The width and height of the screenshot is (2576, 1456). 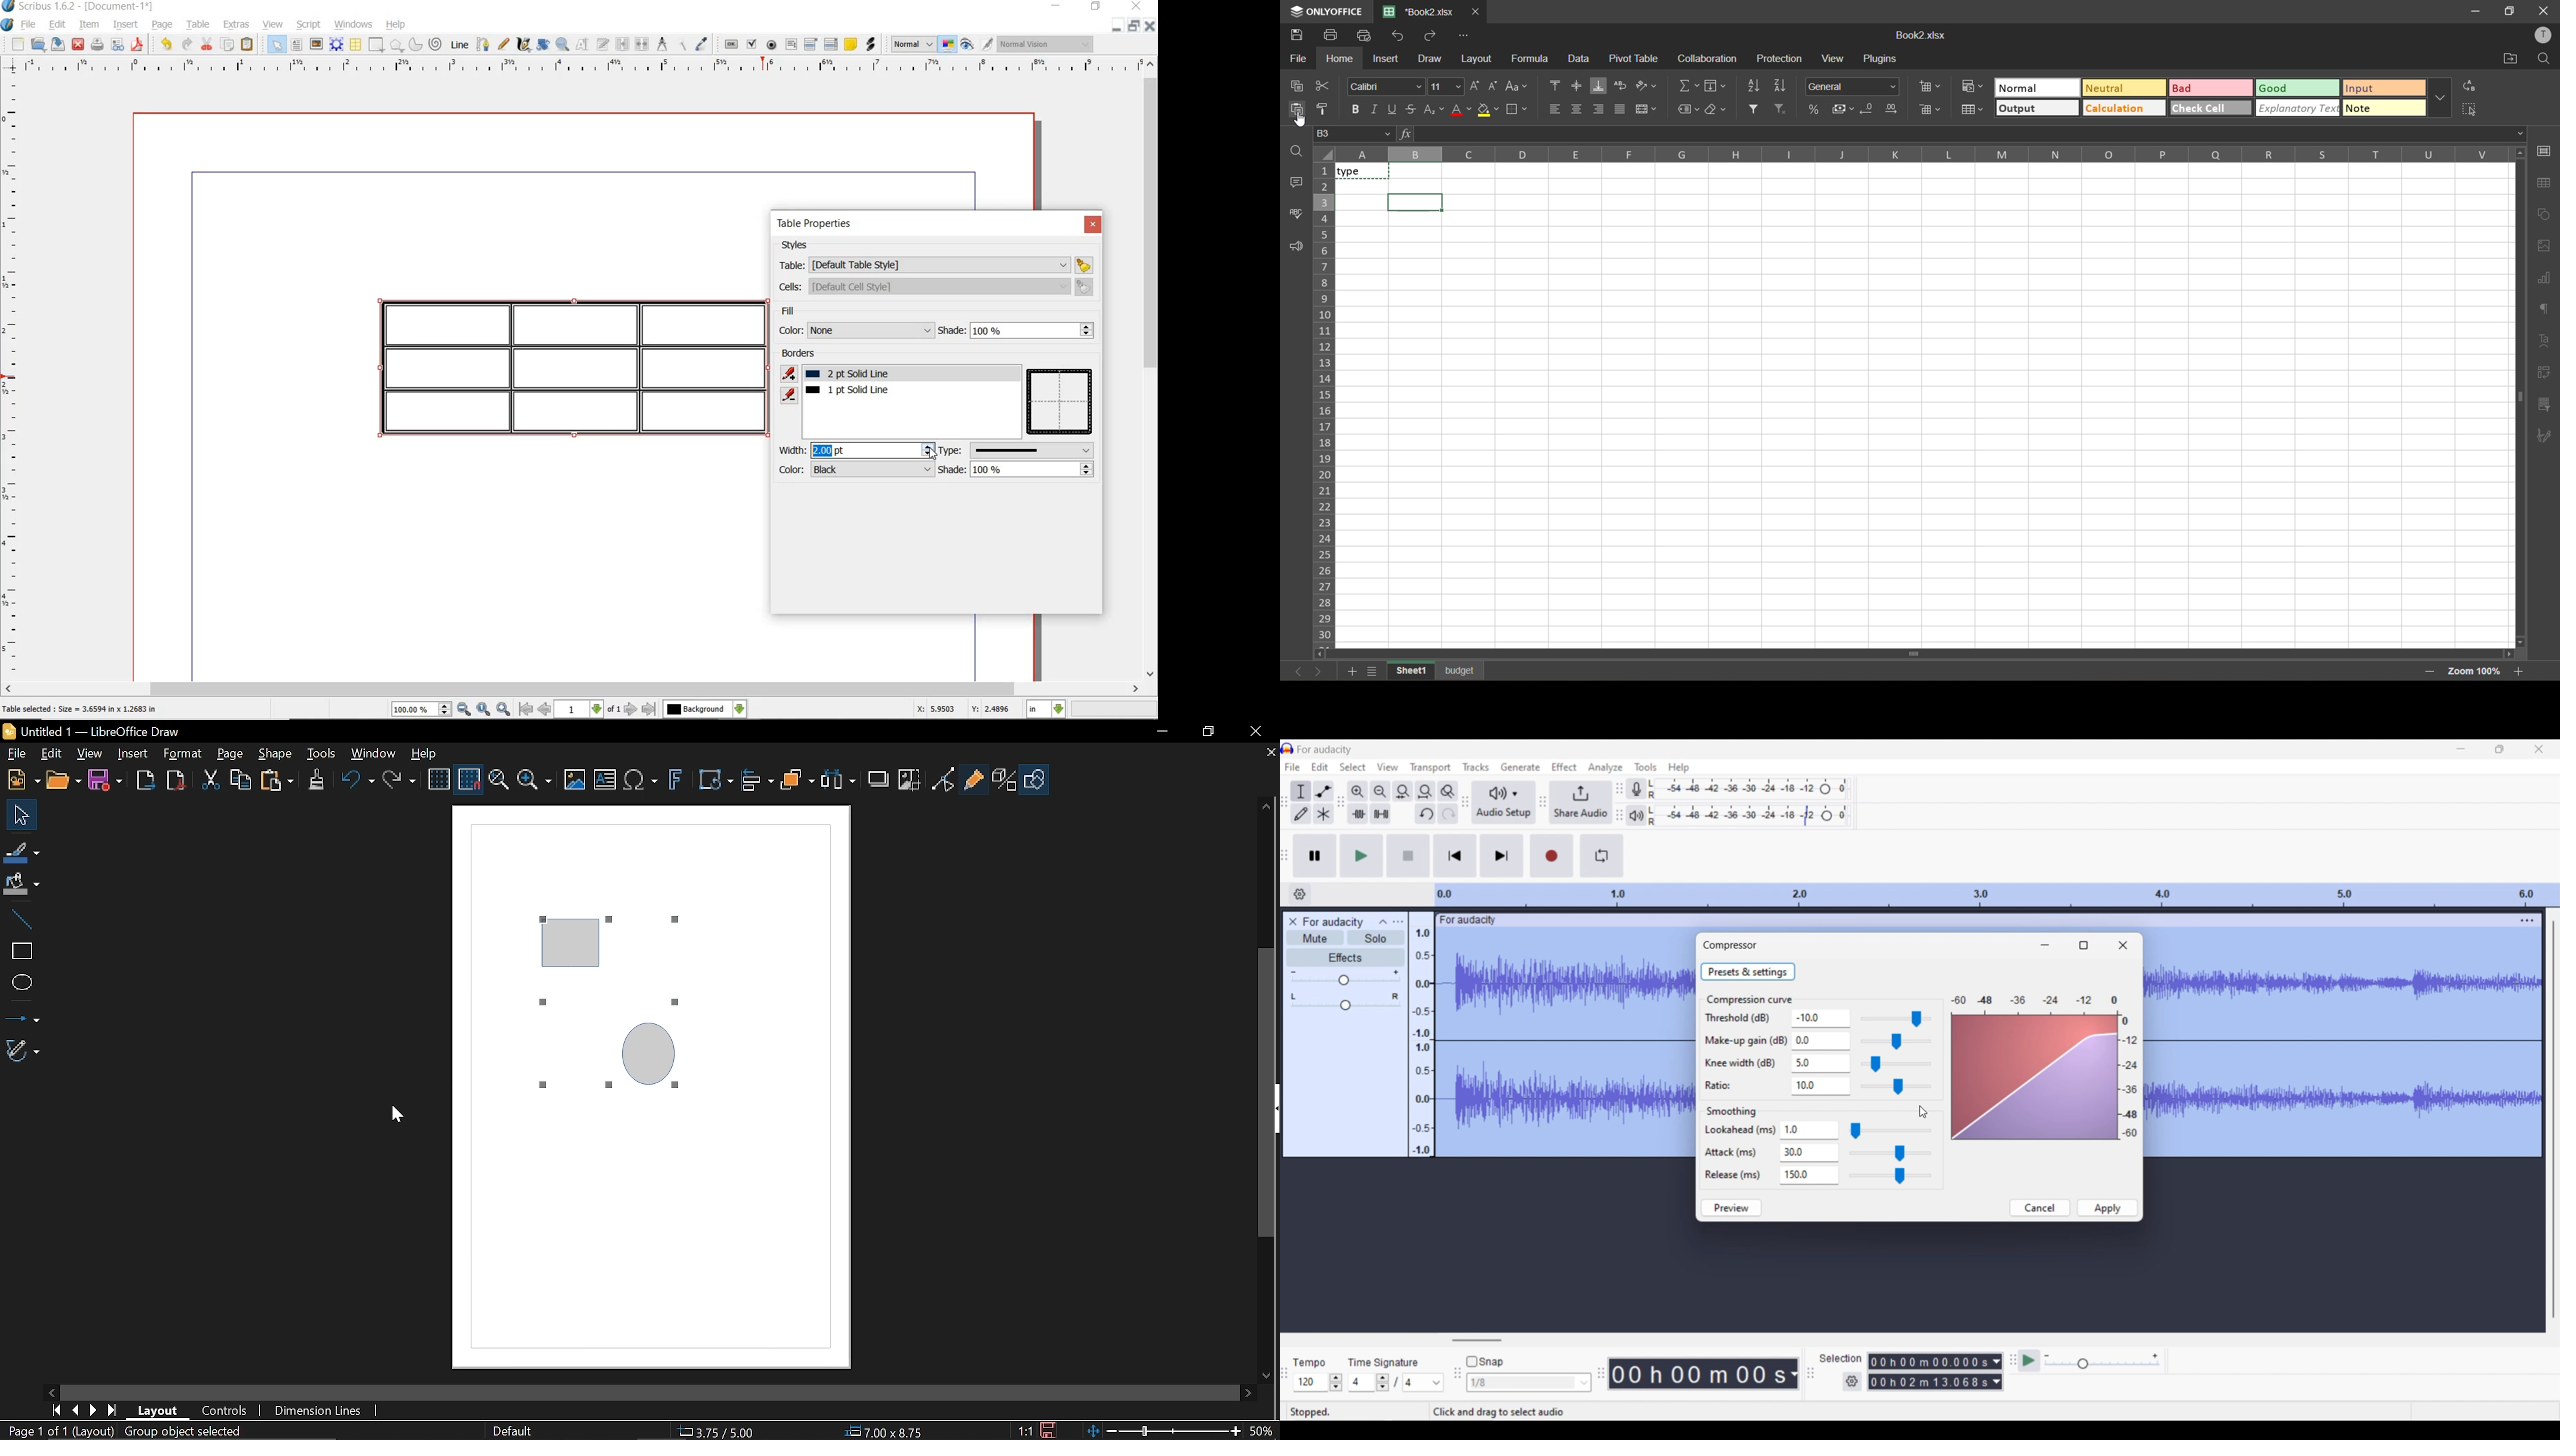 What do you see at coordinates (1897, 1064) in the screenshot?
I see `Knee width slider` at bounding box center [1897, 1064].